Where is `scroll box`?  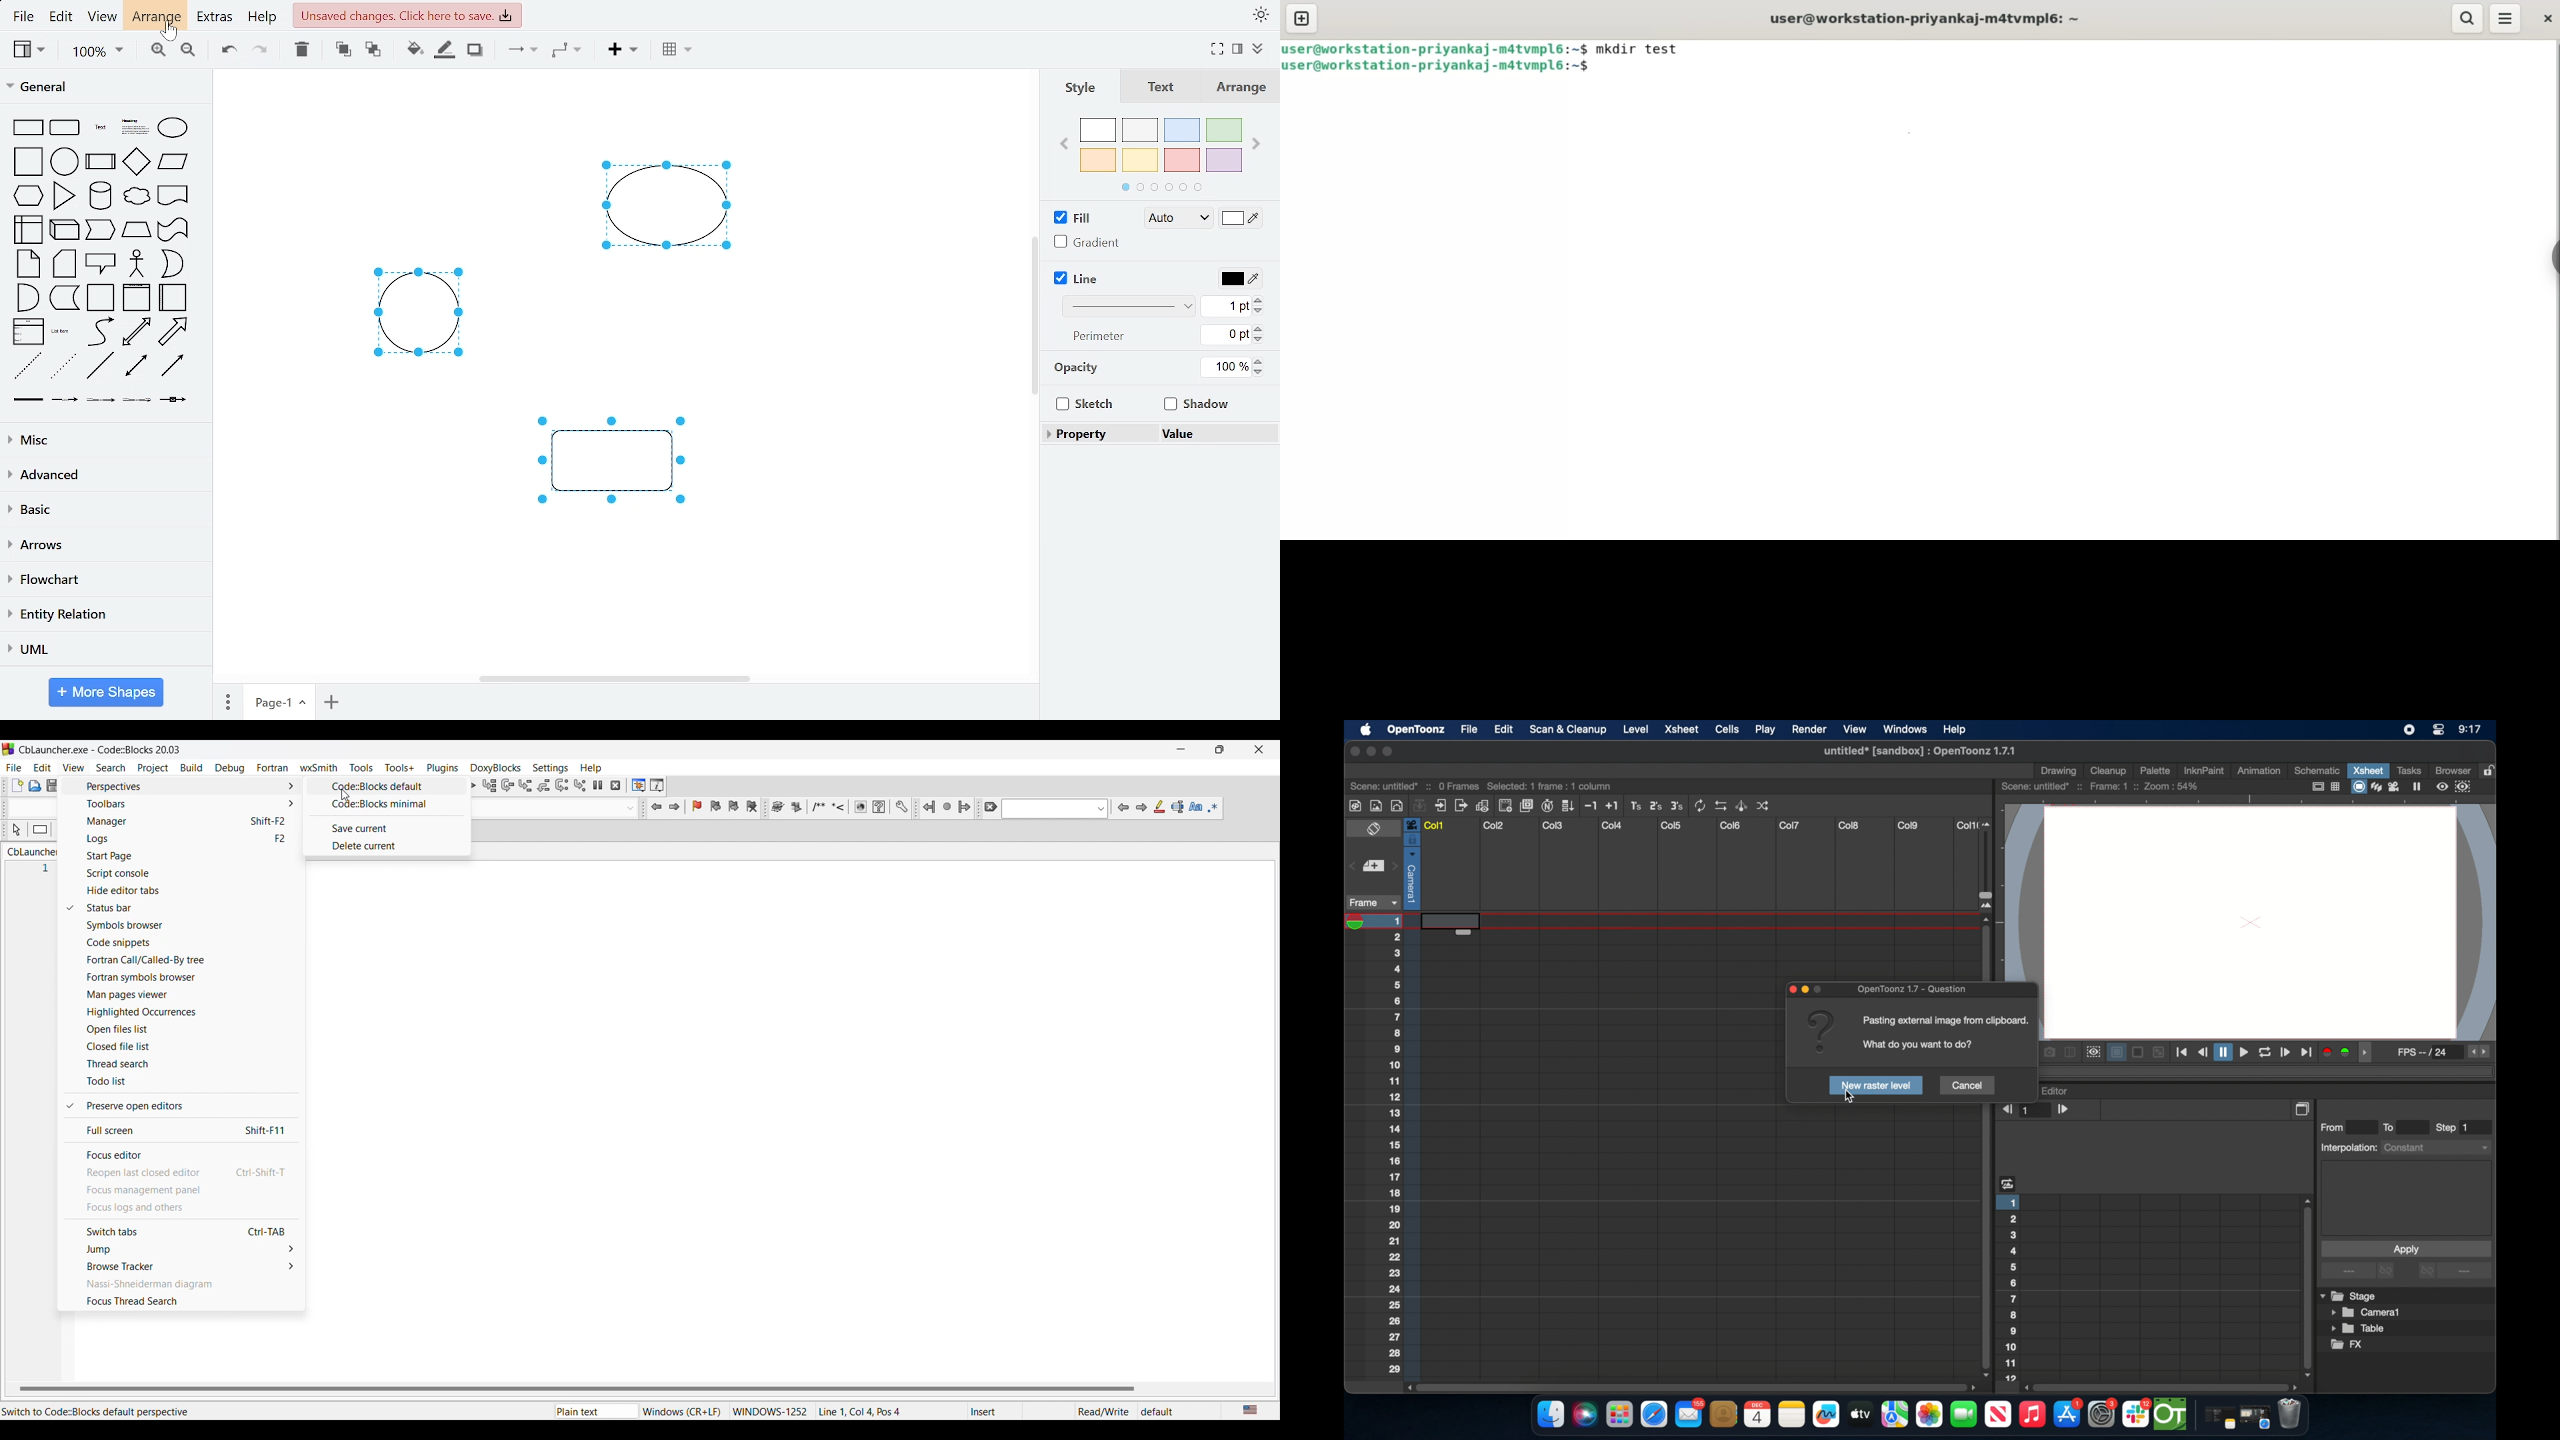
scroll box is located at coordinates (2305, 1287).